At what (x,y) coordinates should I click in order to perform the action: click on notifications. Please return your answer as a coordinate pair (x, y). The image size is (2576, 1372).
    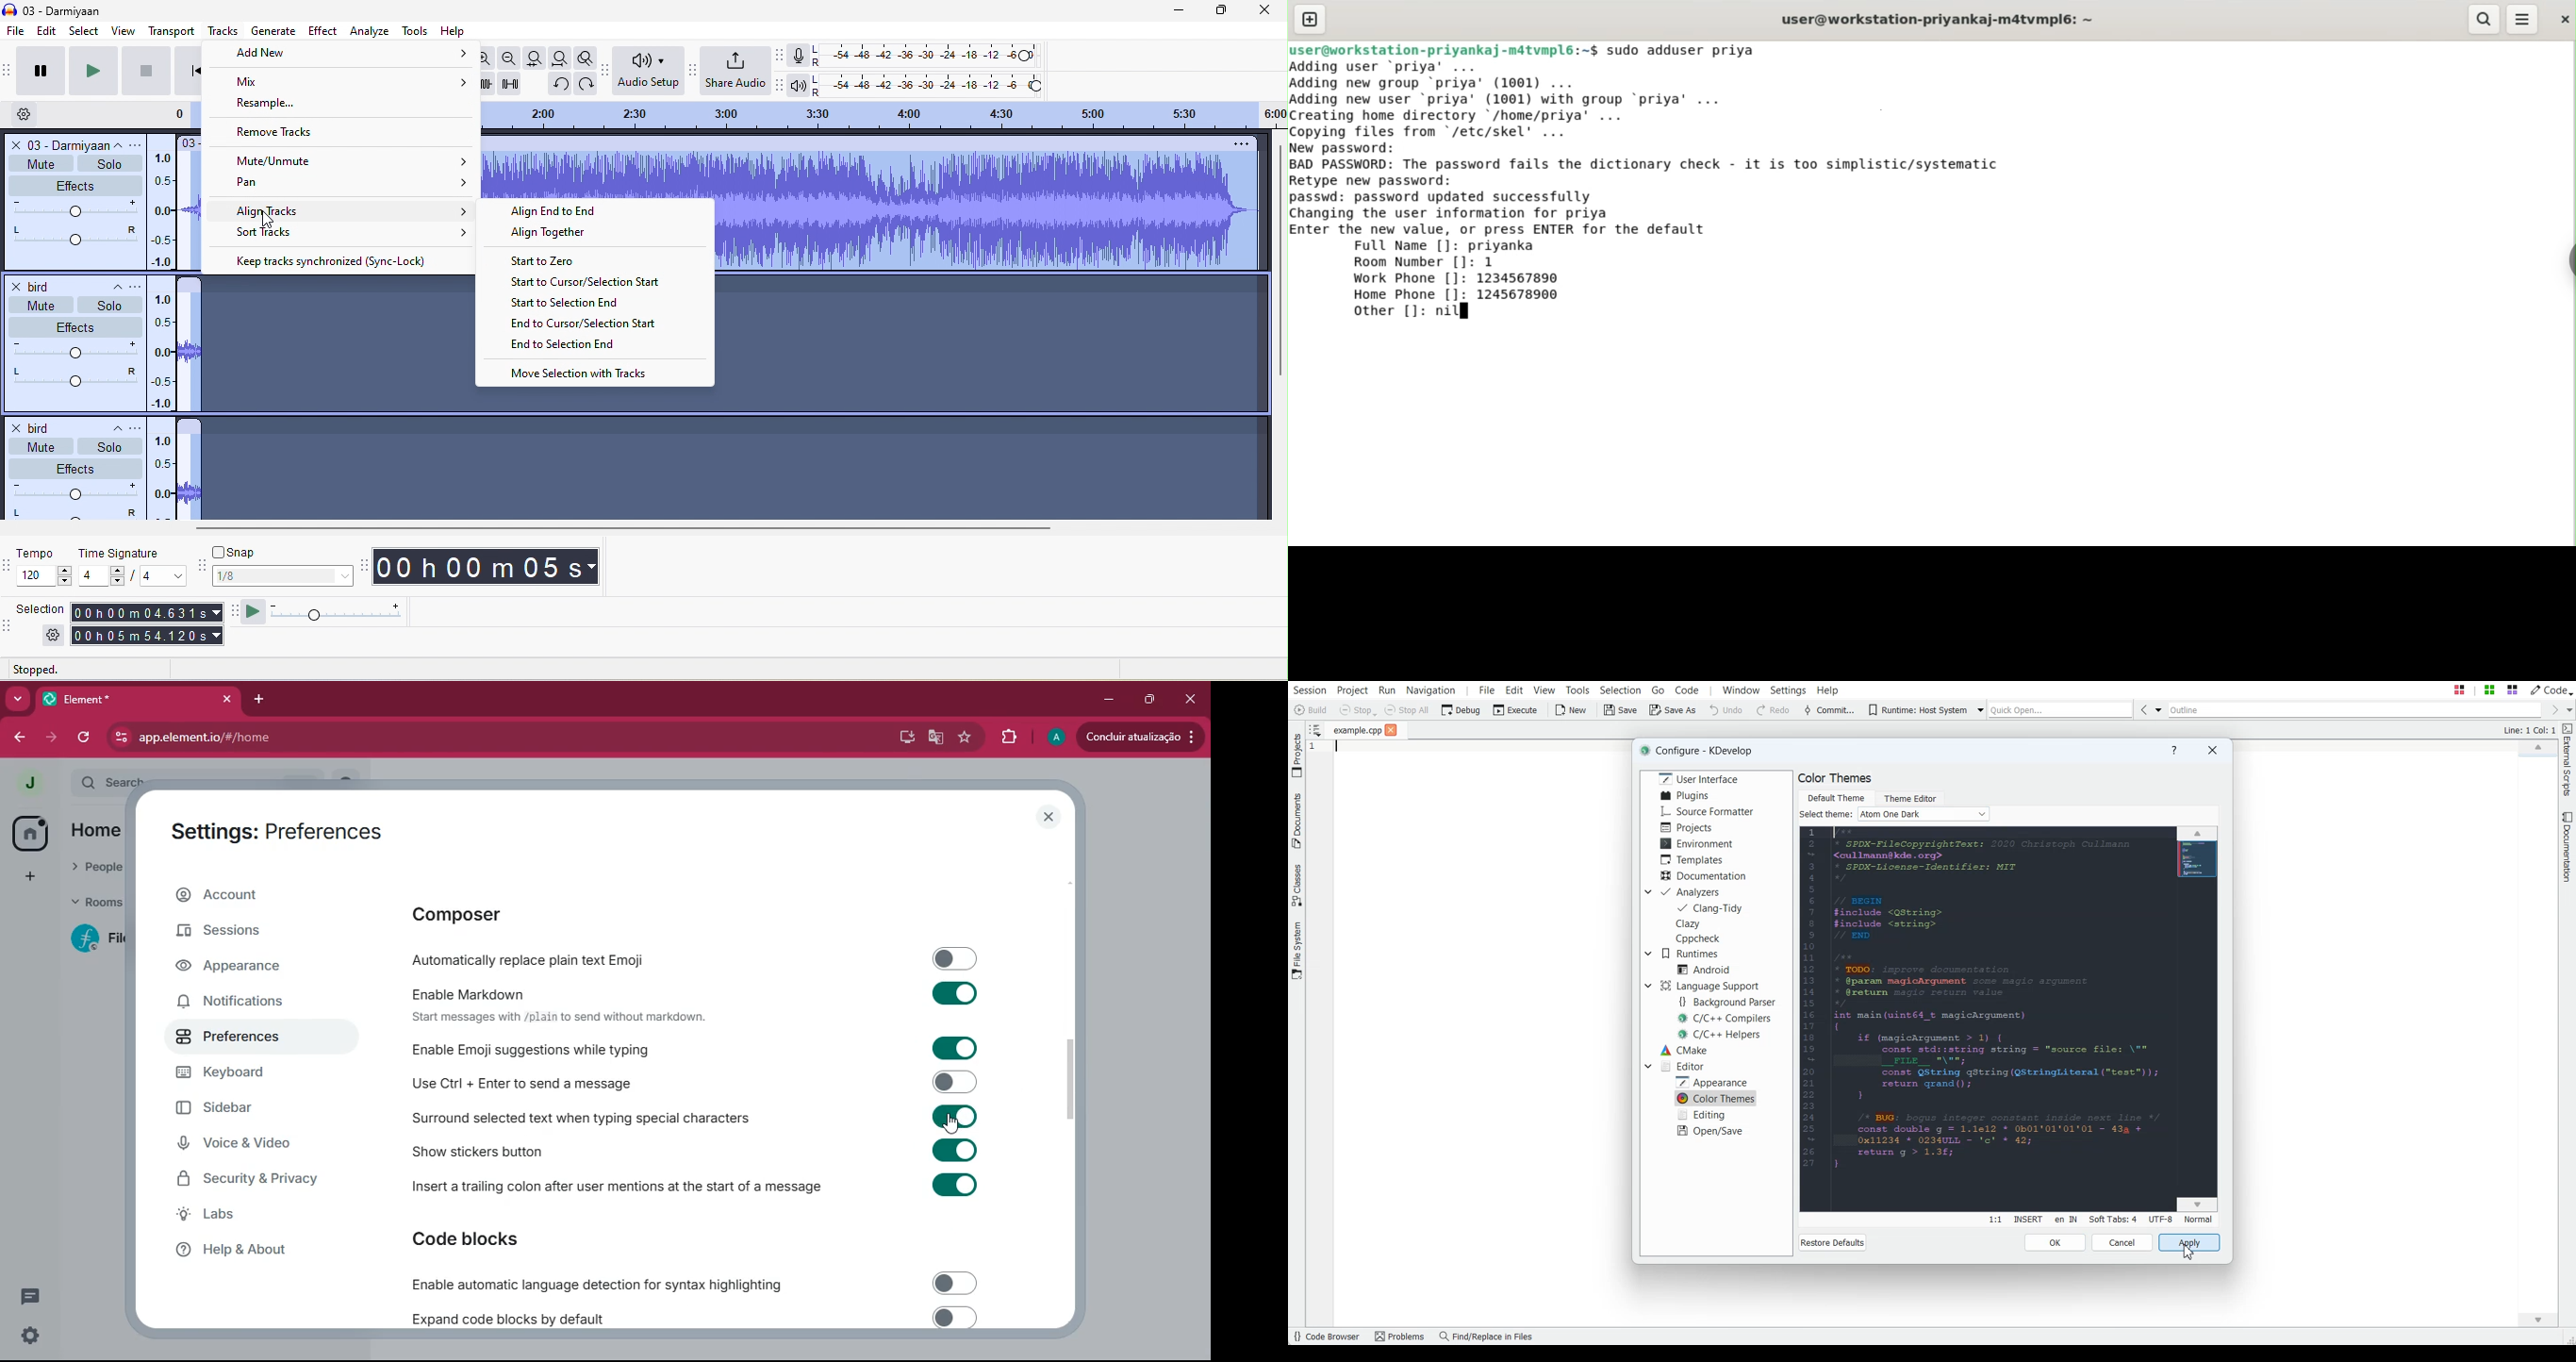
    Looking at the image, I should click on (240, 1004).